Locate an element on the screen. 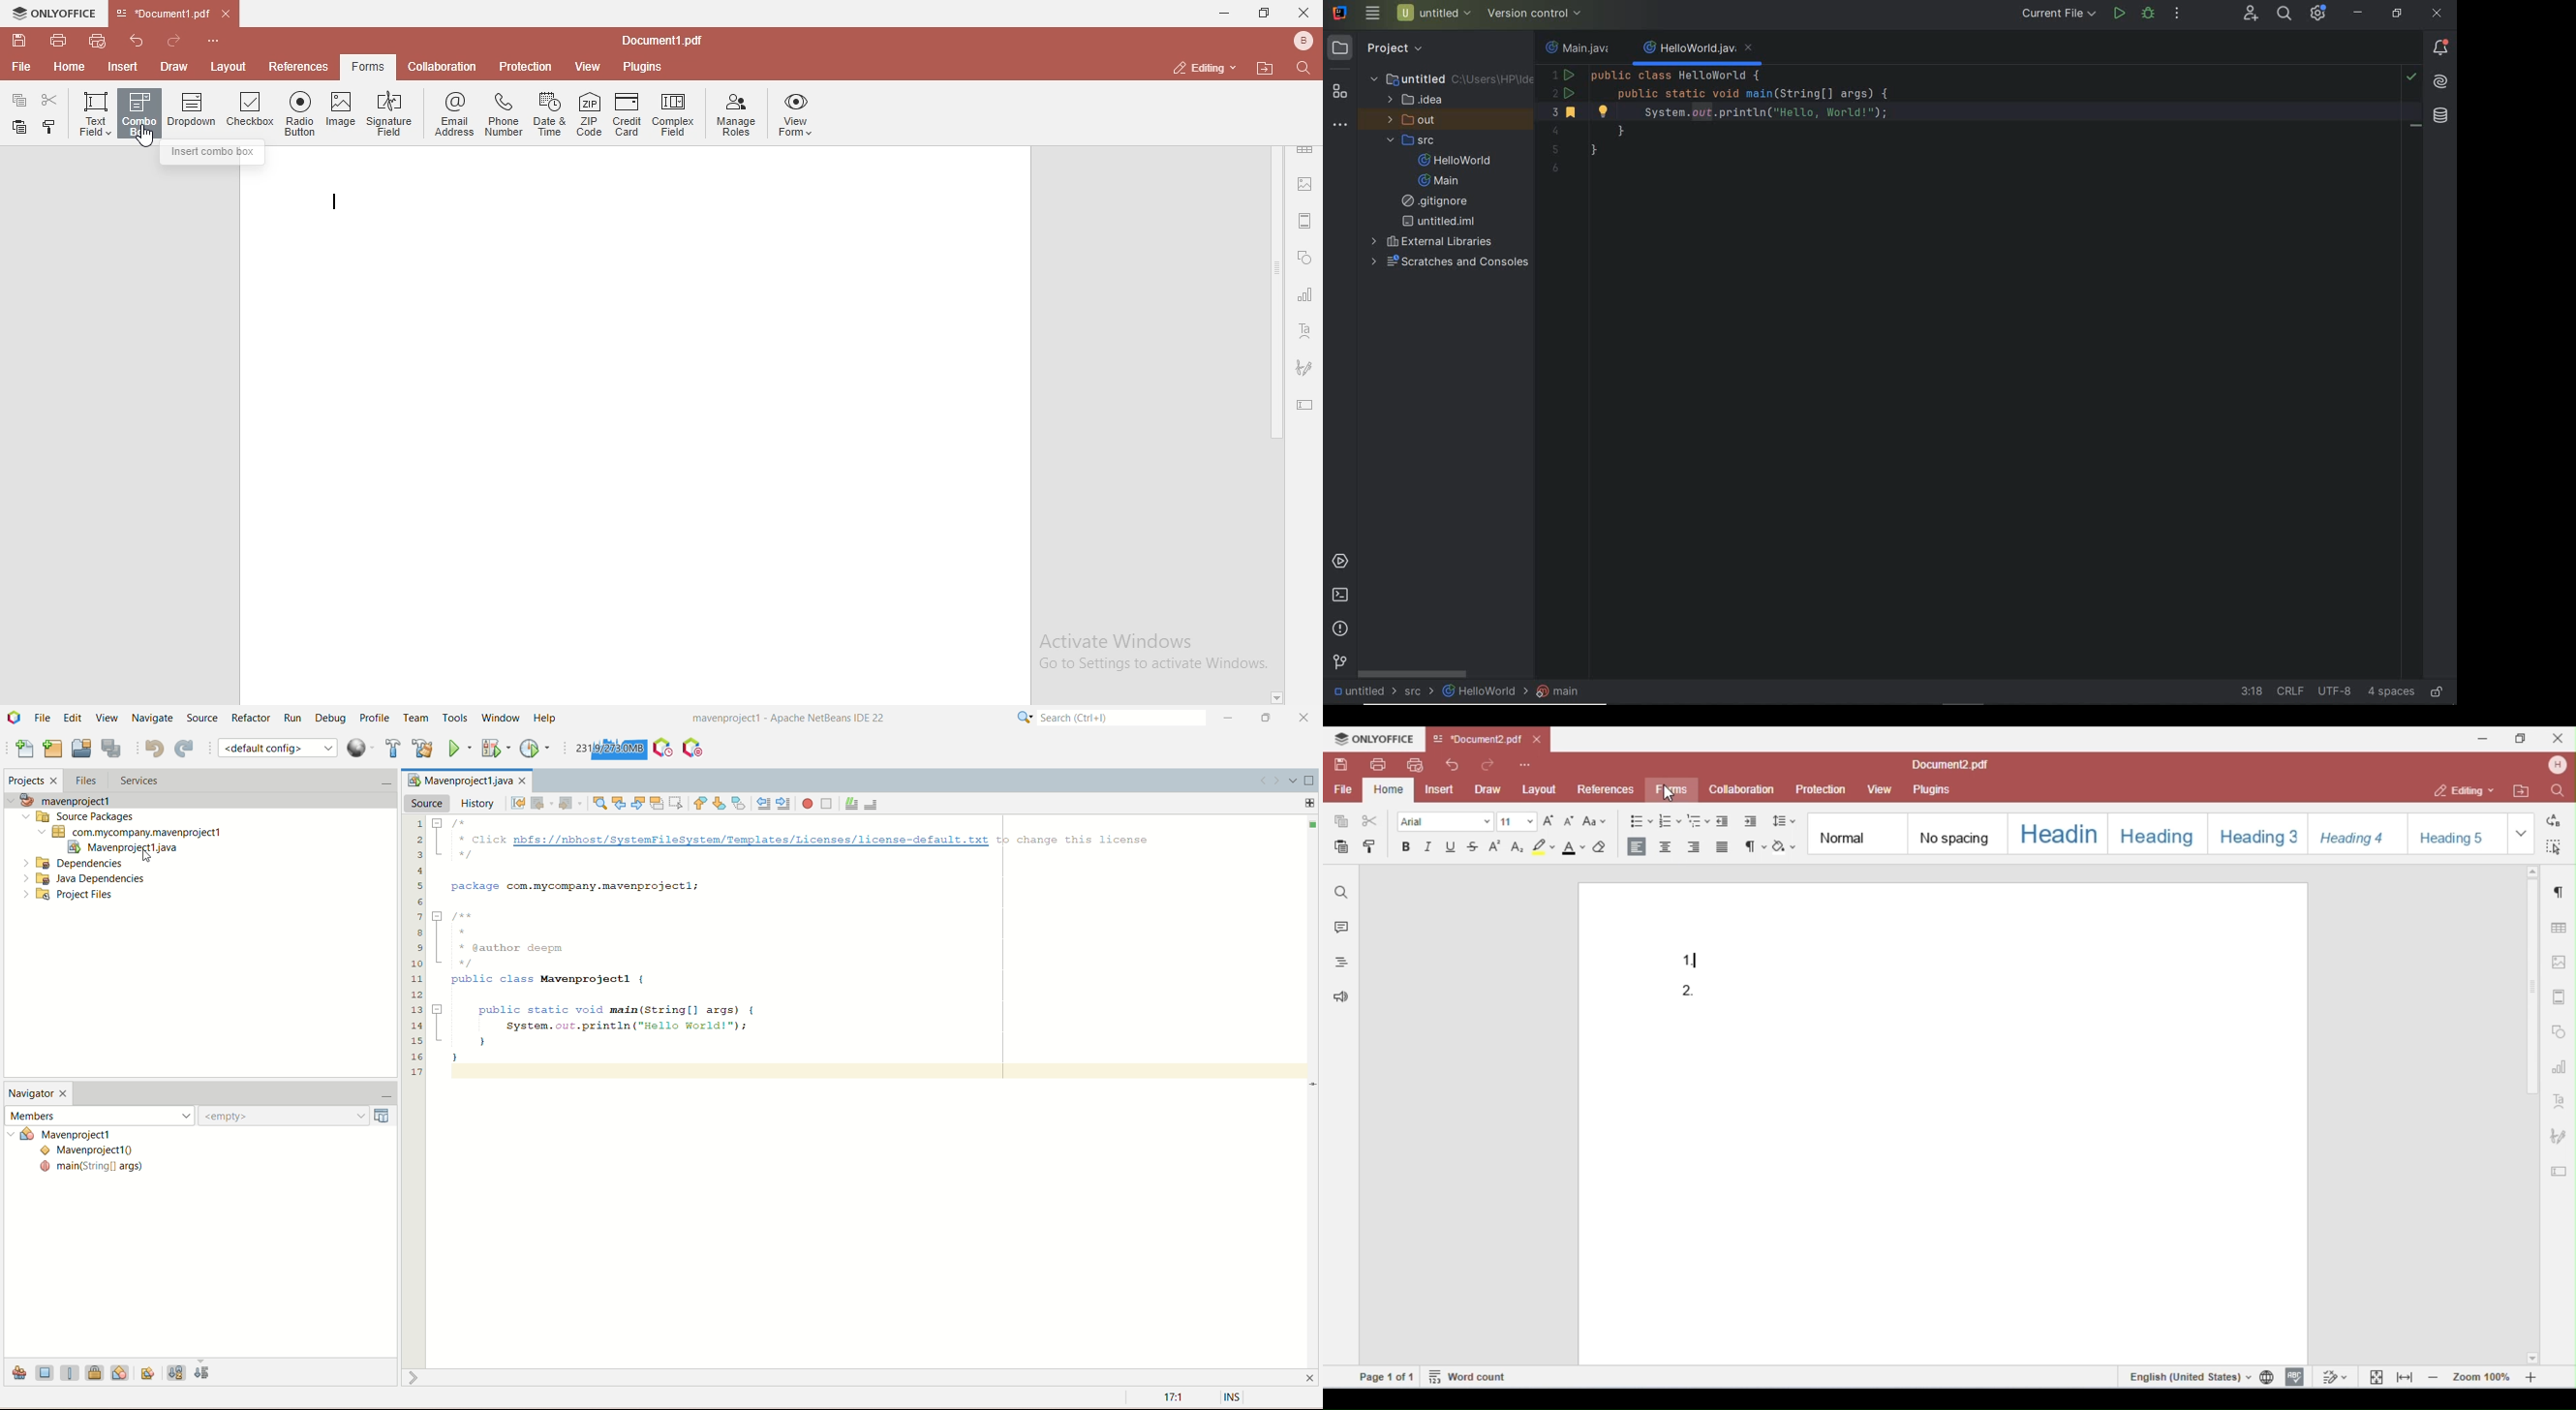 The image size is (2576, 1428). .gitignore is located at coordinates (1440, 201).